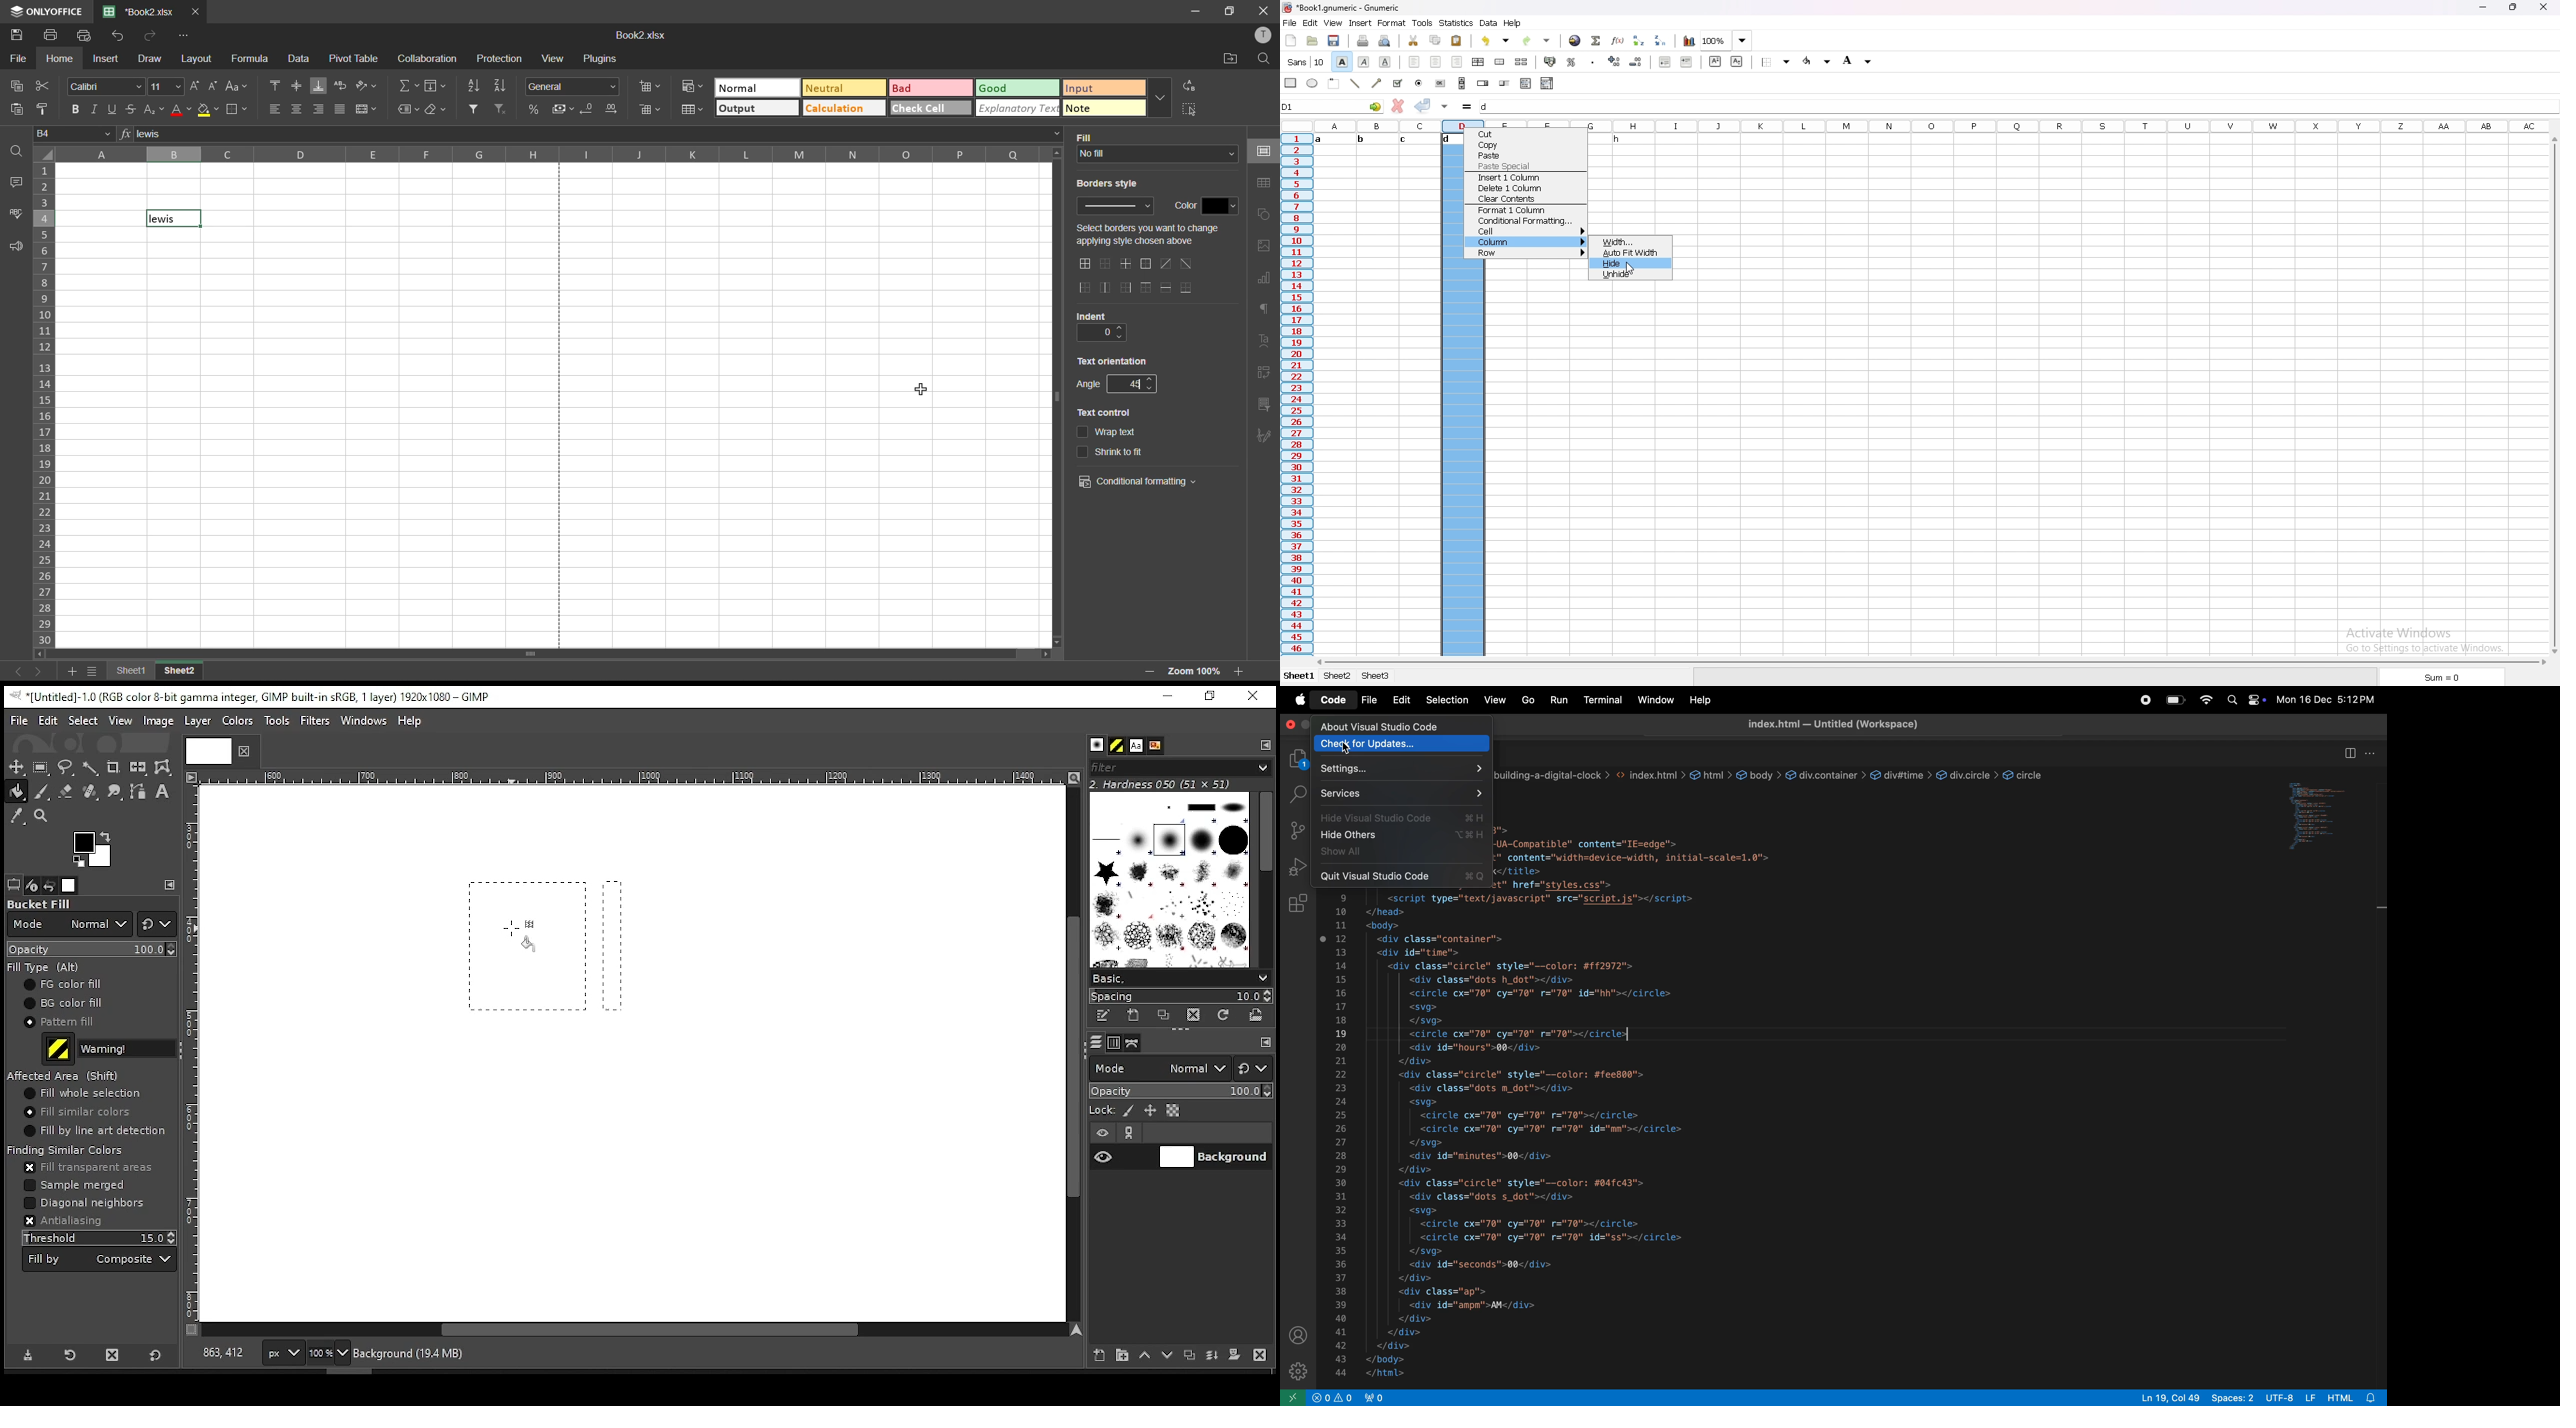 The height and width of the screenshot is (1428, 2576). Describe the element at coordinates (1484, 83) in the screenshot. I see `spin button` at that location.